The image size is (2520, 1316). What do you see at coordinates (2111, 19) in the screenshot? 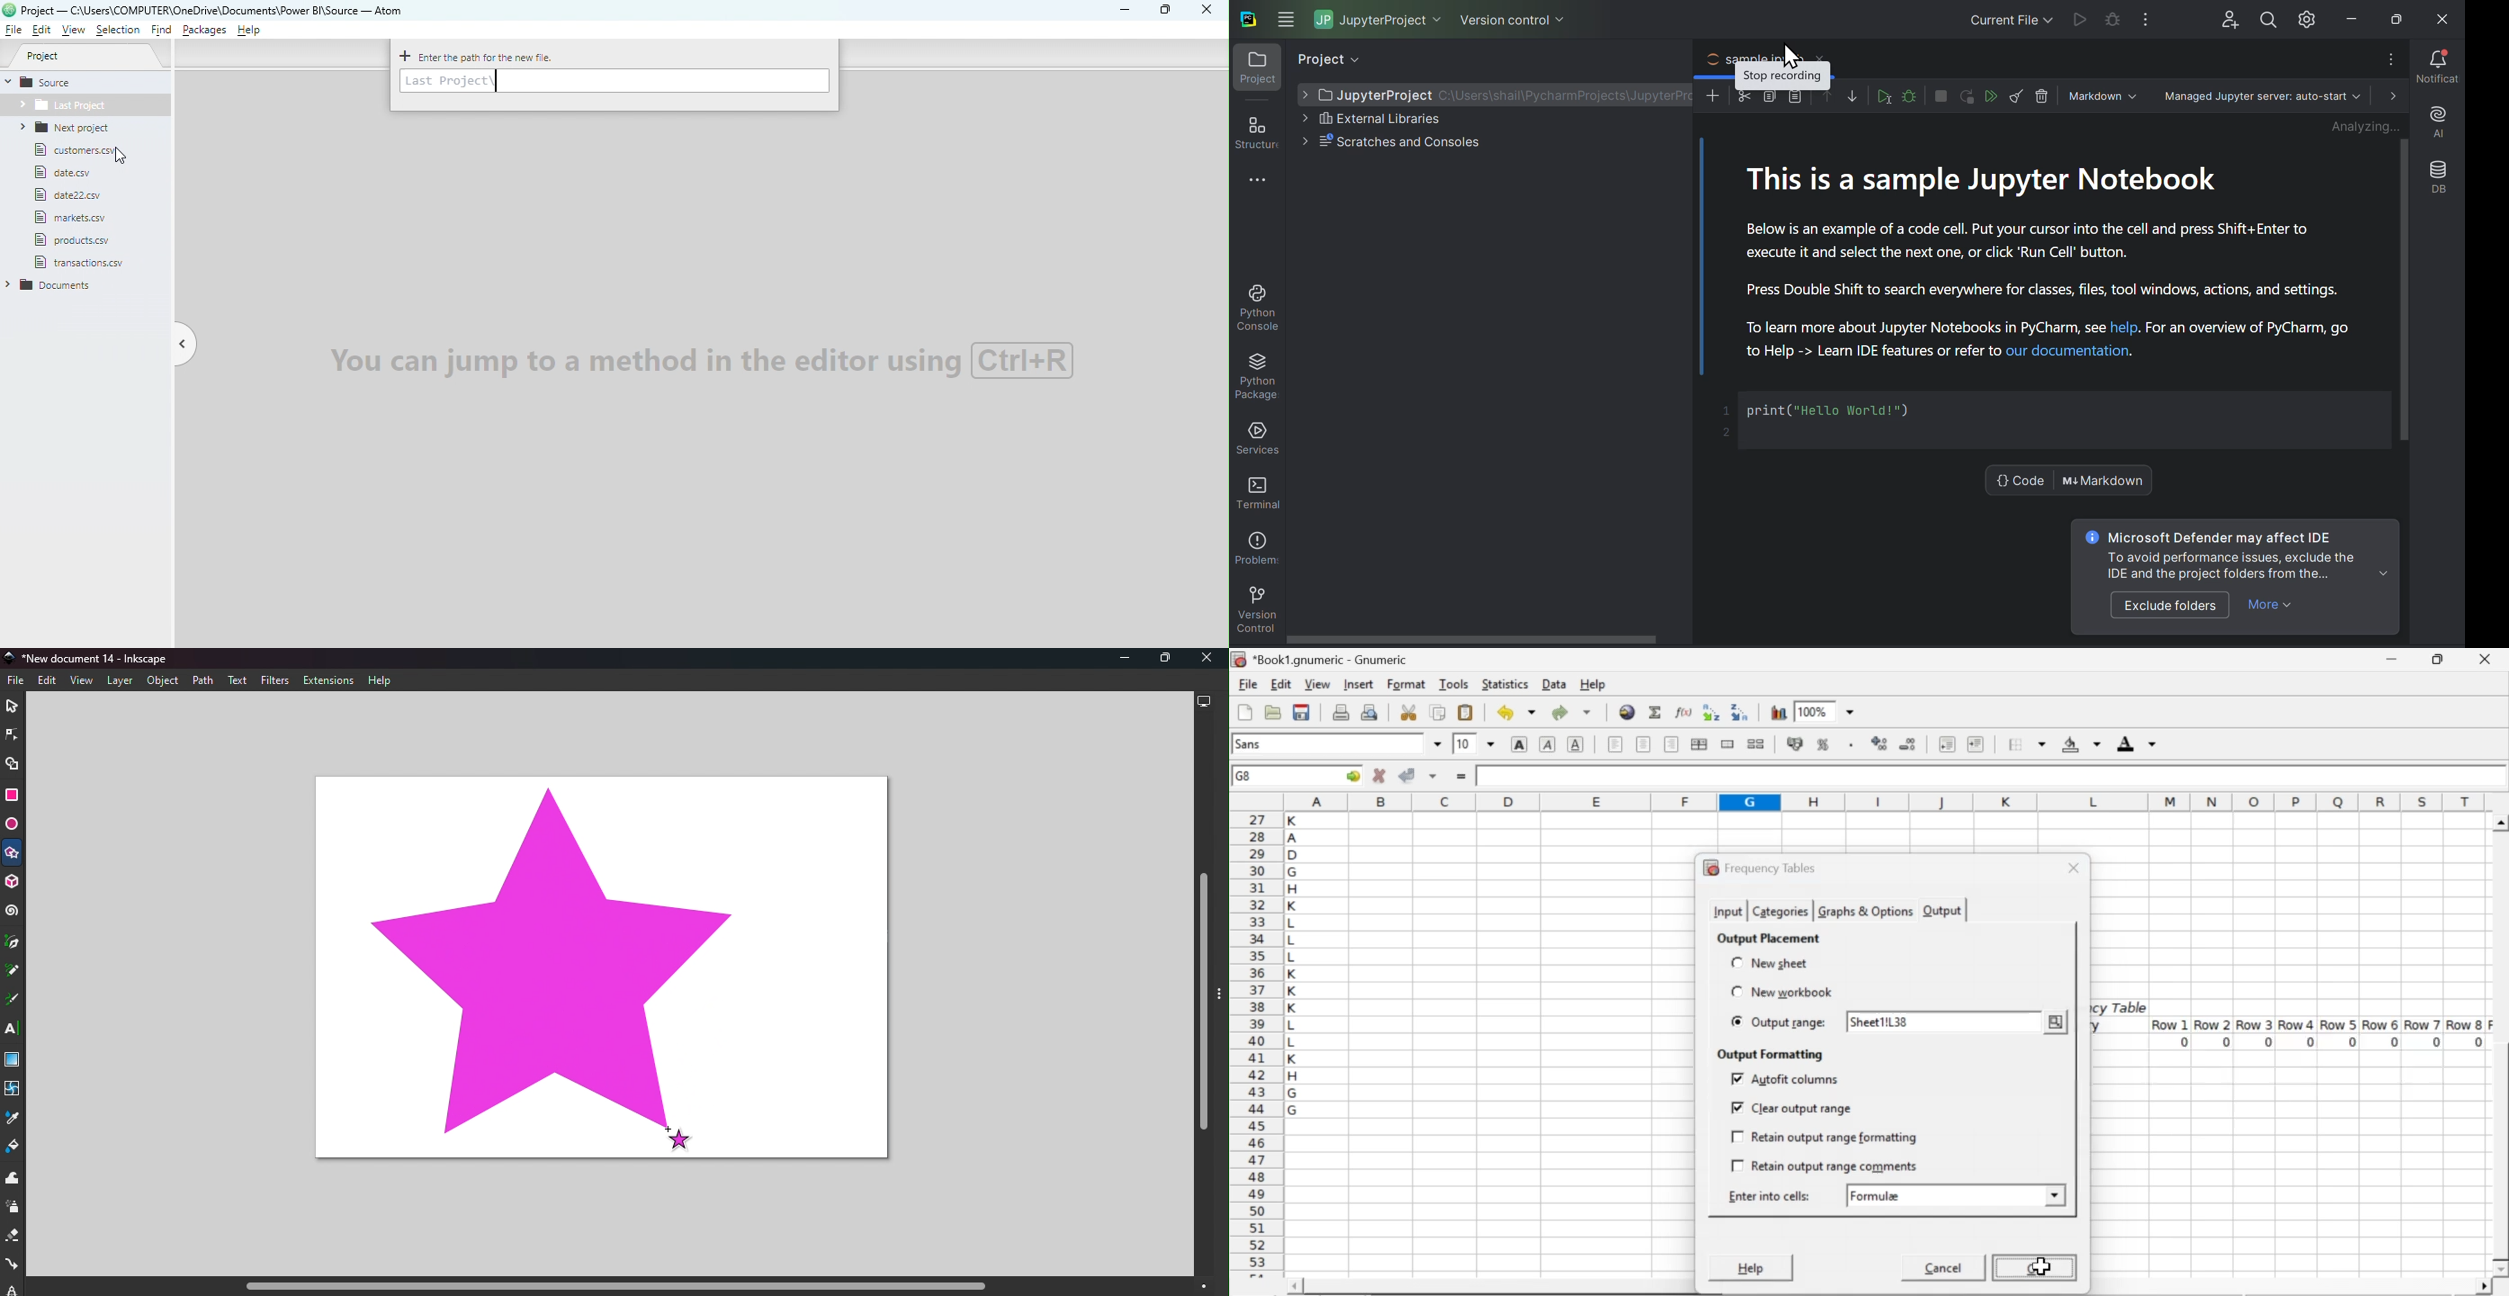
I see `The file in the editor is not renewable` at bounding box center [2111, 19].